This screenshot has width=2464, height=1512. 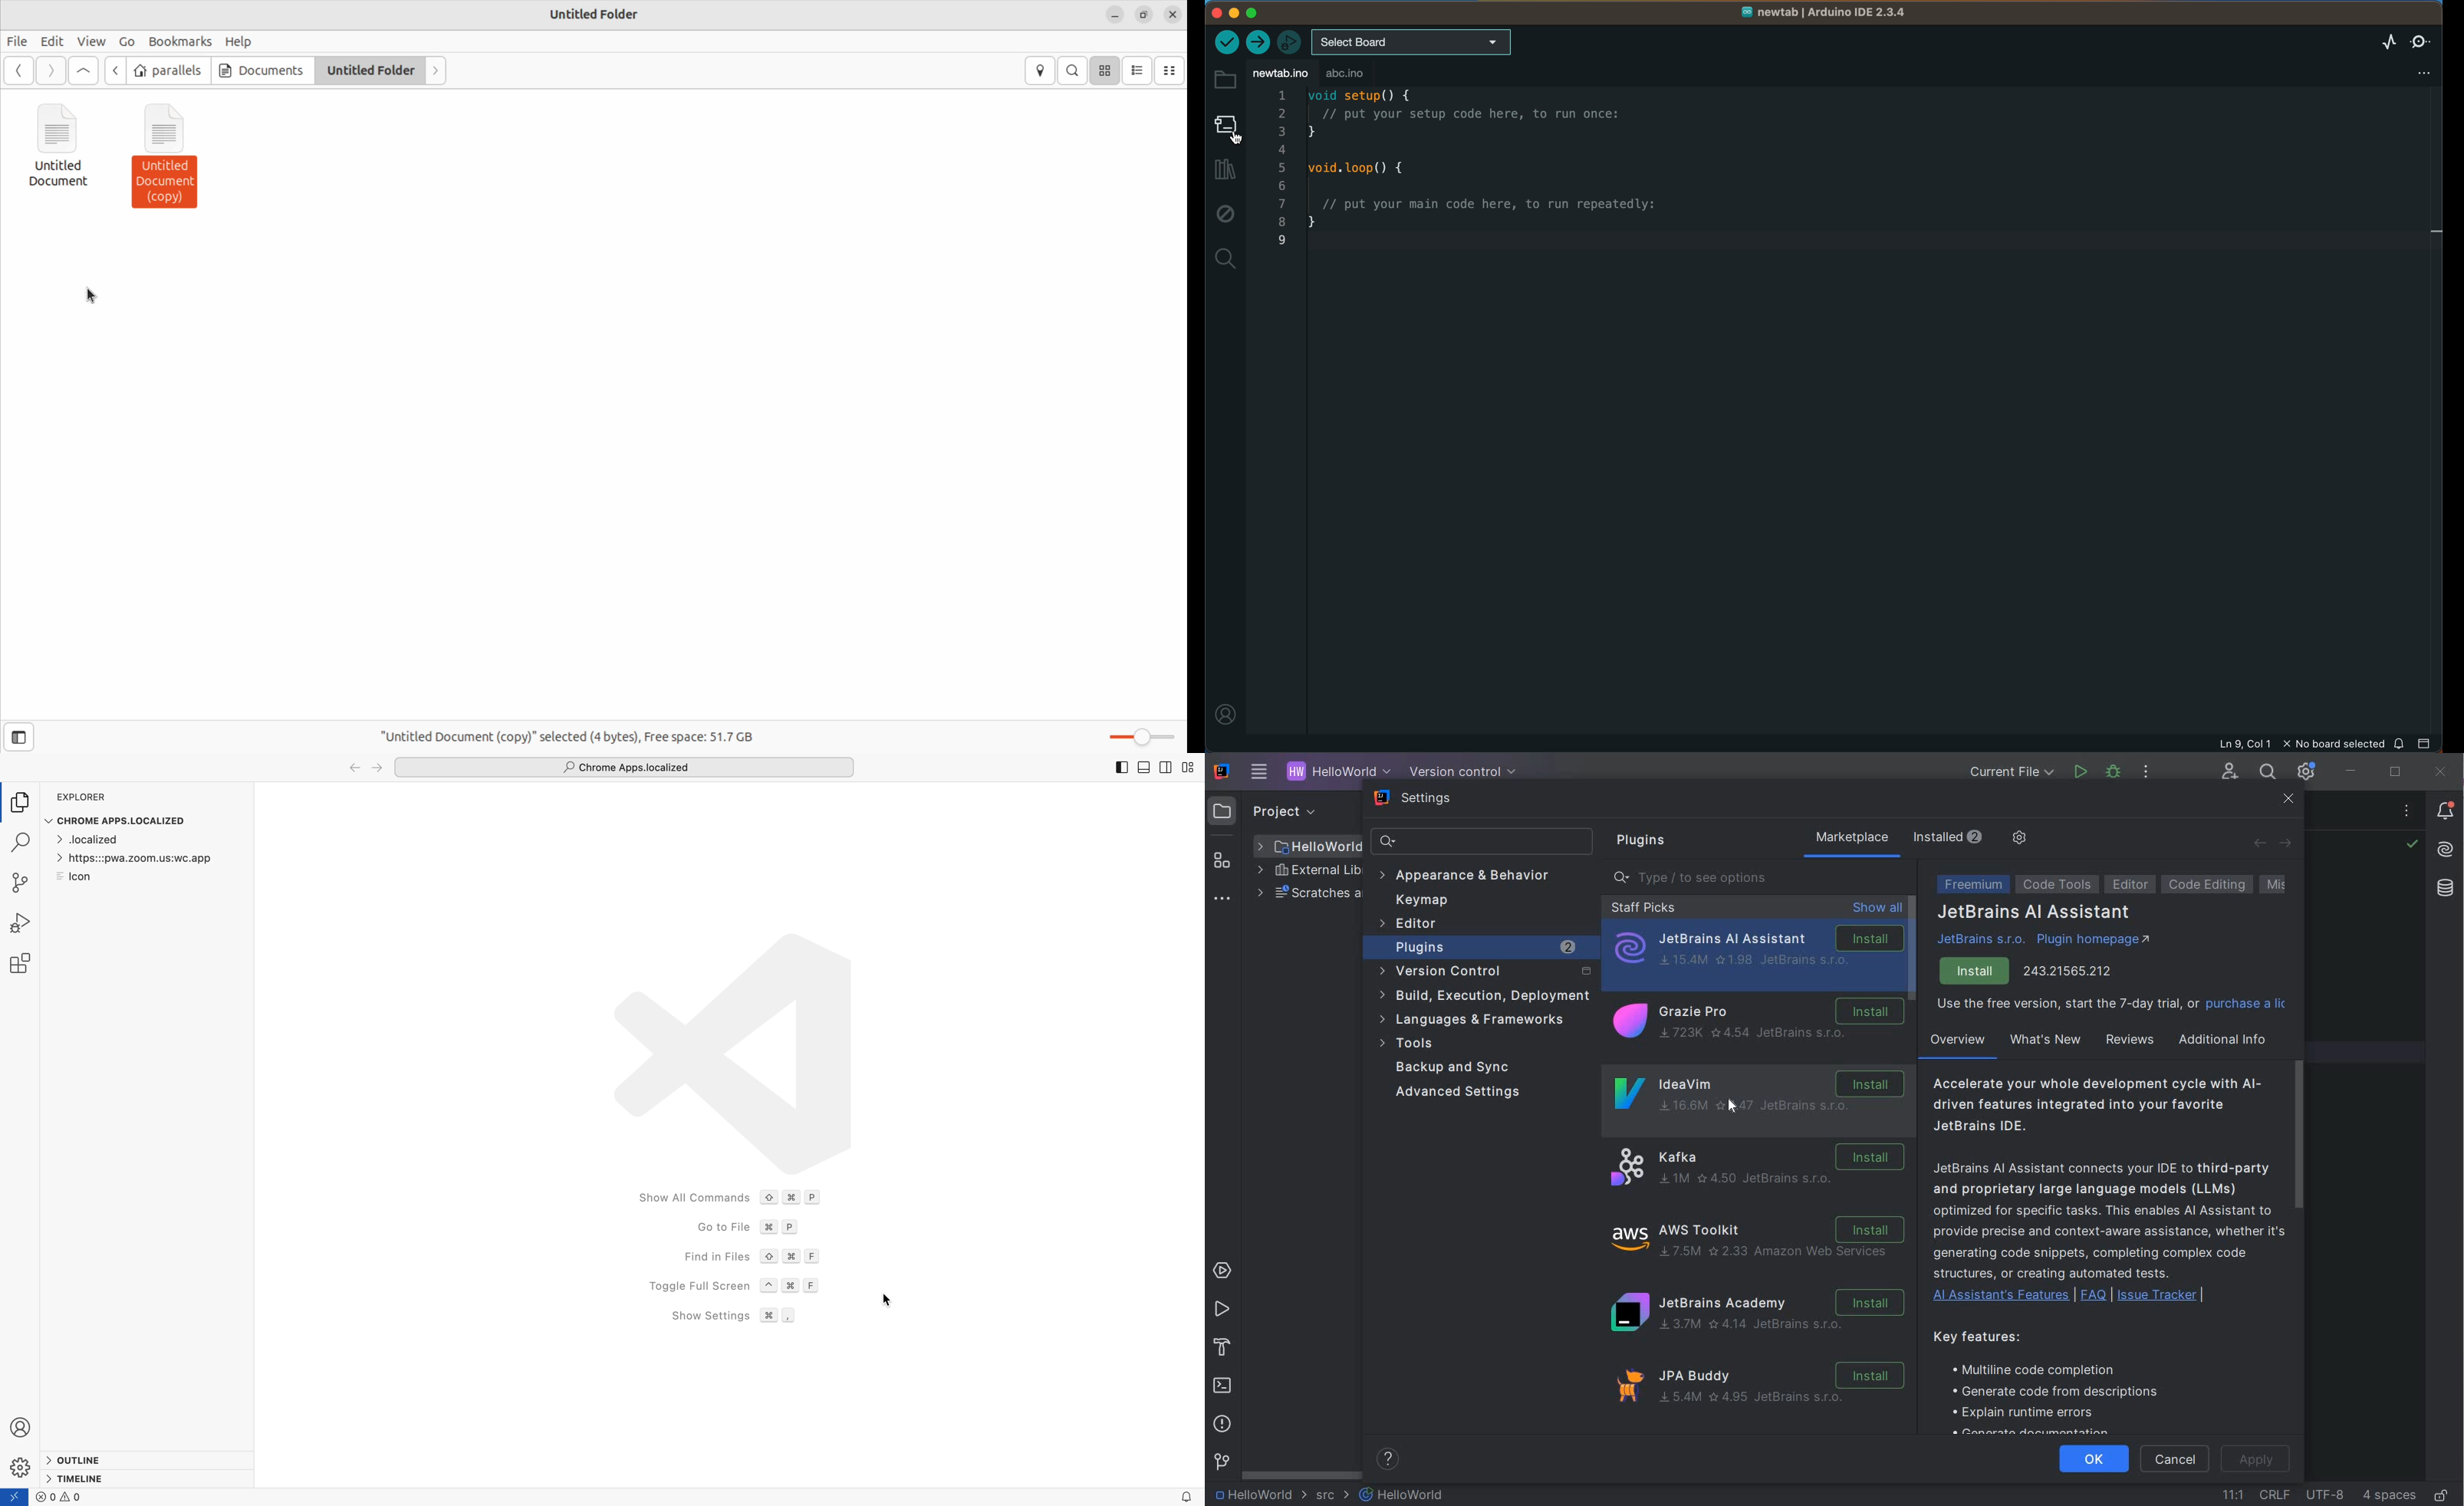 What do you see at coordinates (1984, 939) in the screenshot?
I see `JetBrains s.r.o` at bounding box center [1984, 939].